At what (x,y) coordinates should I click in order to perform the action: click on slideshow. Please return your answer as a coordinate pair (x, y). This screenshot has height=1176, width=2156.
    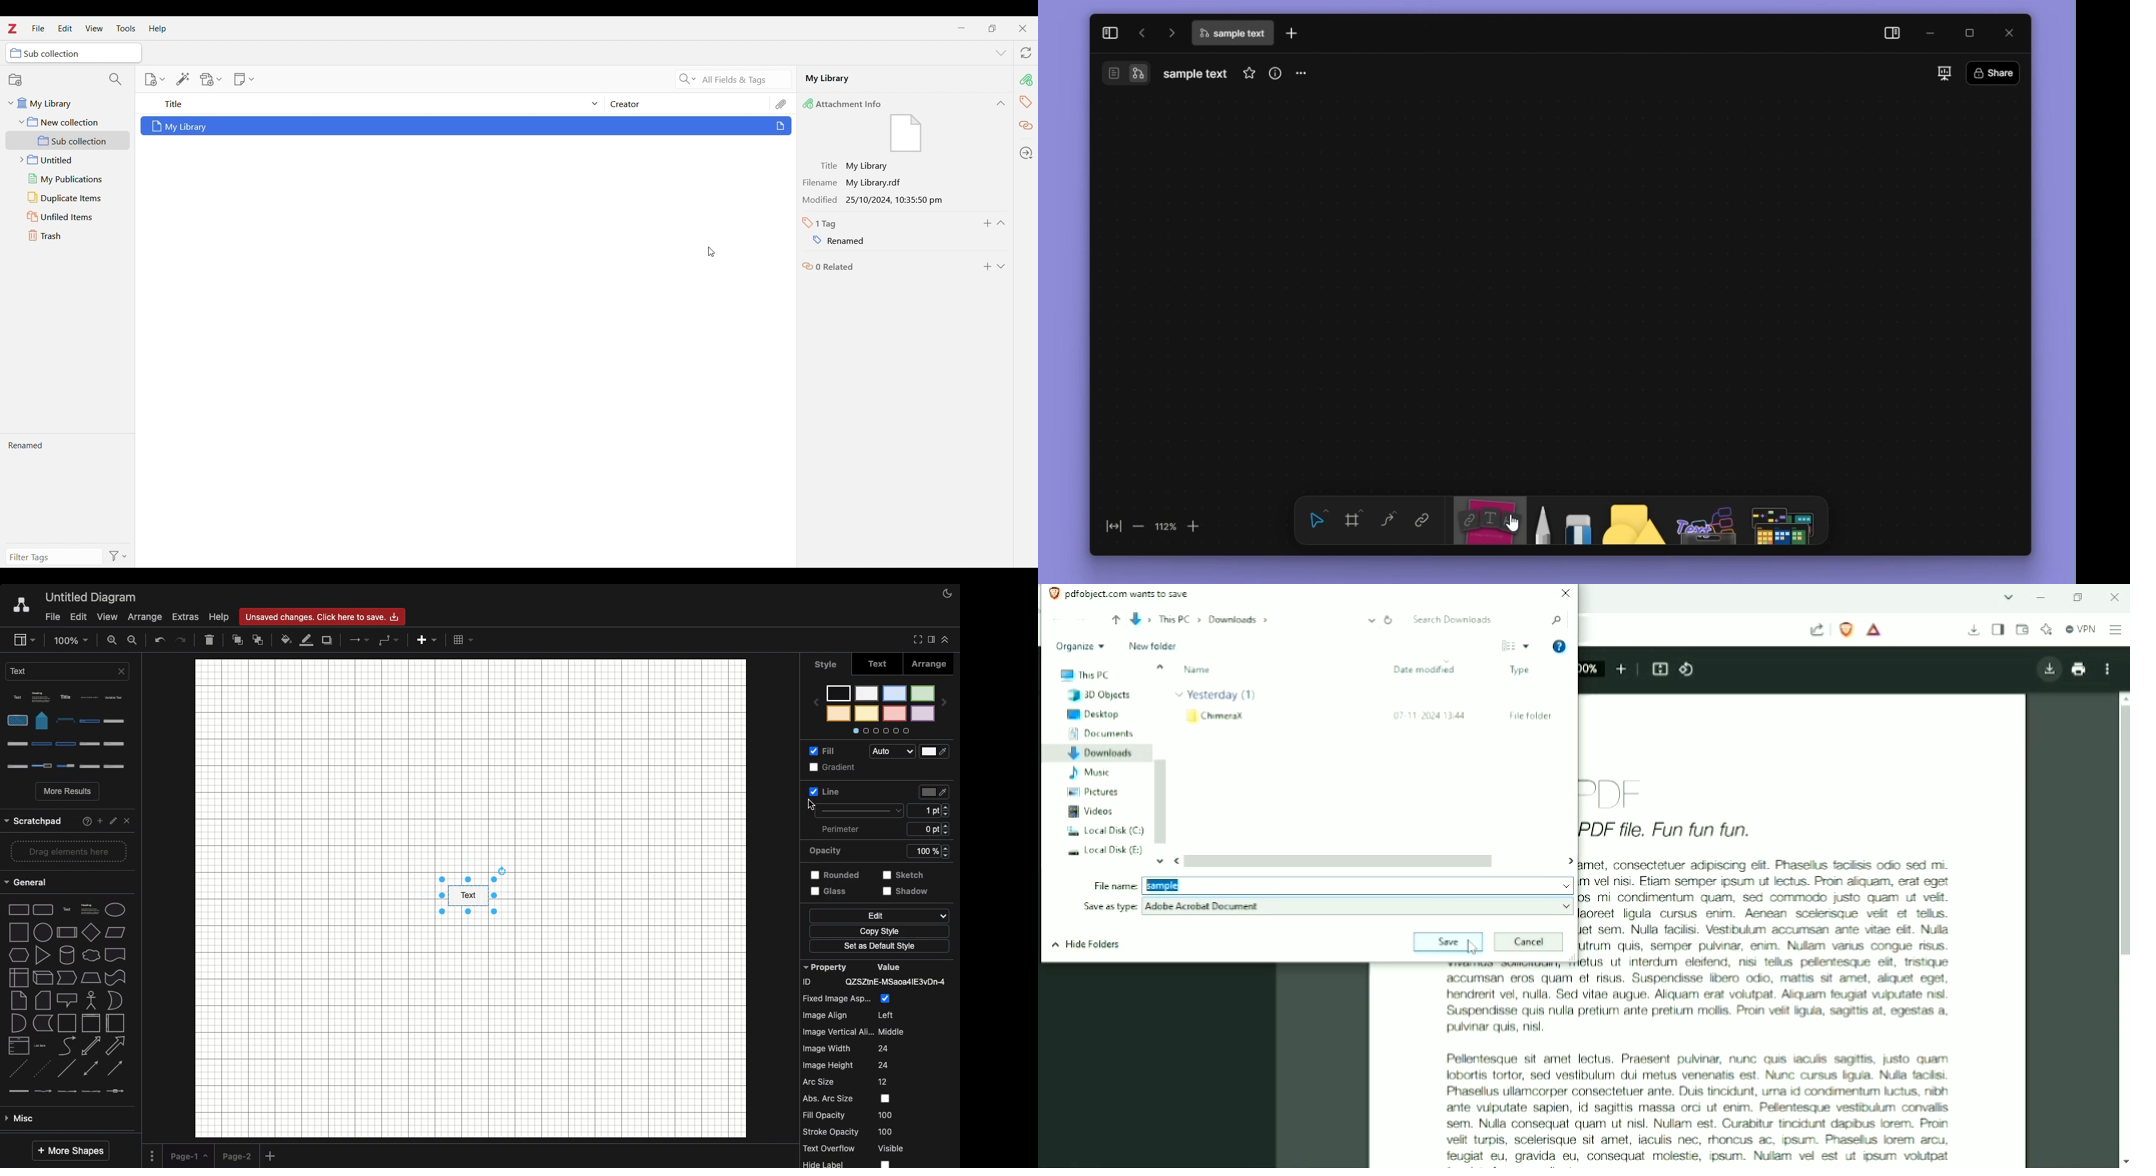
    Looking at the image, I should click on (1945, 73).